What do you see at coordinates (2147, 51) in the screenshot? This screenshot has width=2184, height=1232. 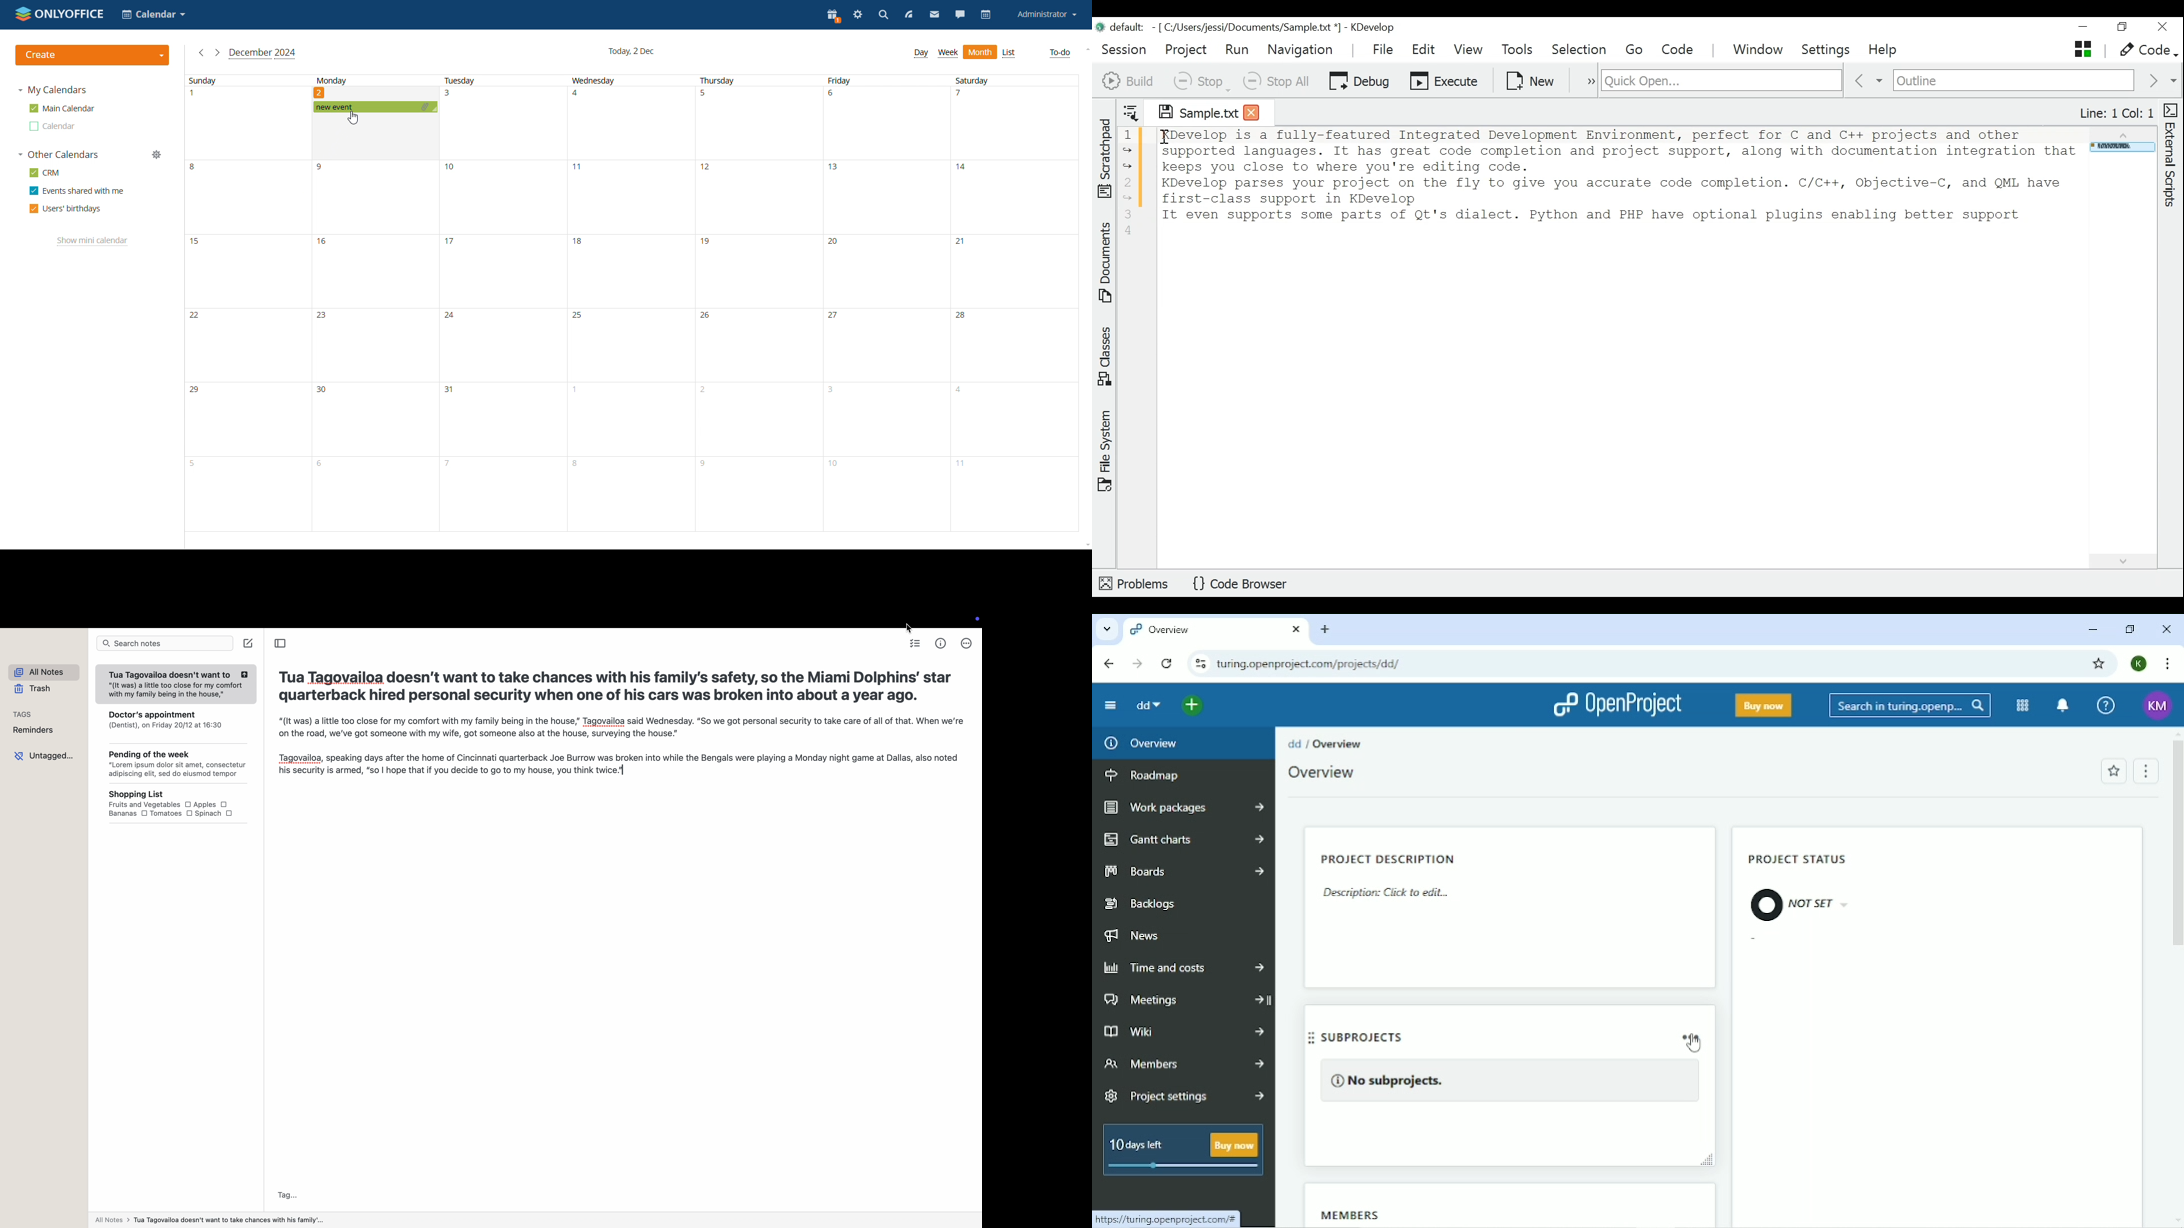 I see `Code` at bounding box center [2147, 51].